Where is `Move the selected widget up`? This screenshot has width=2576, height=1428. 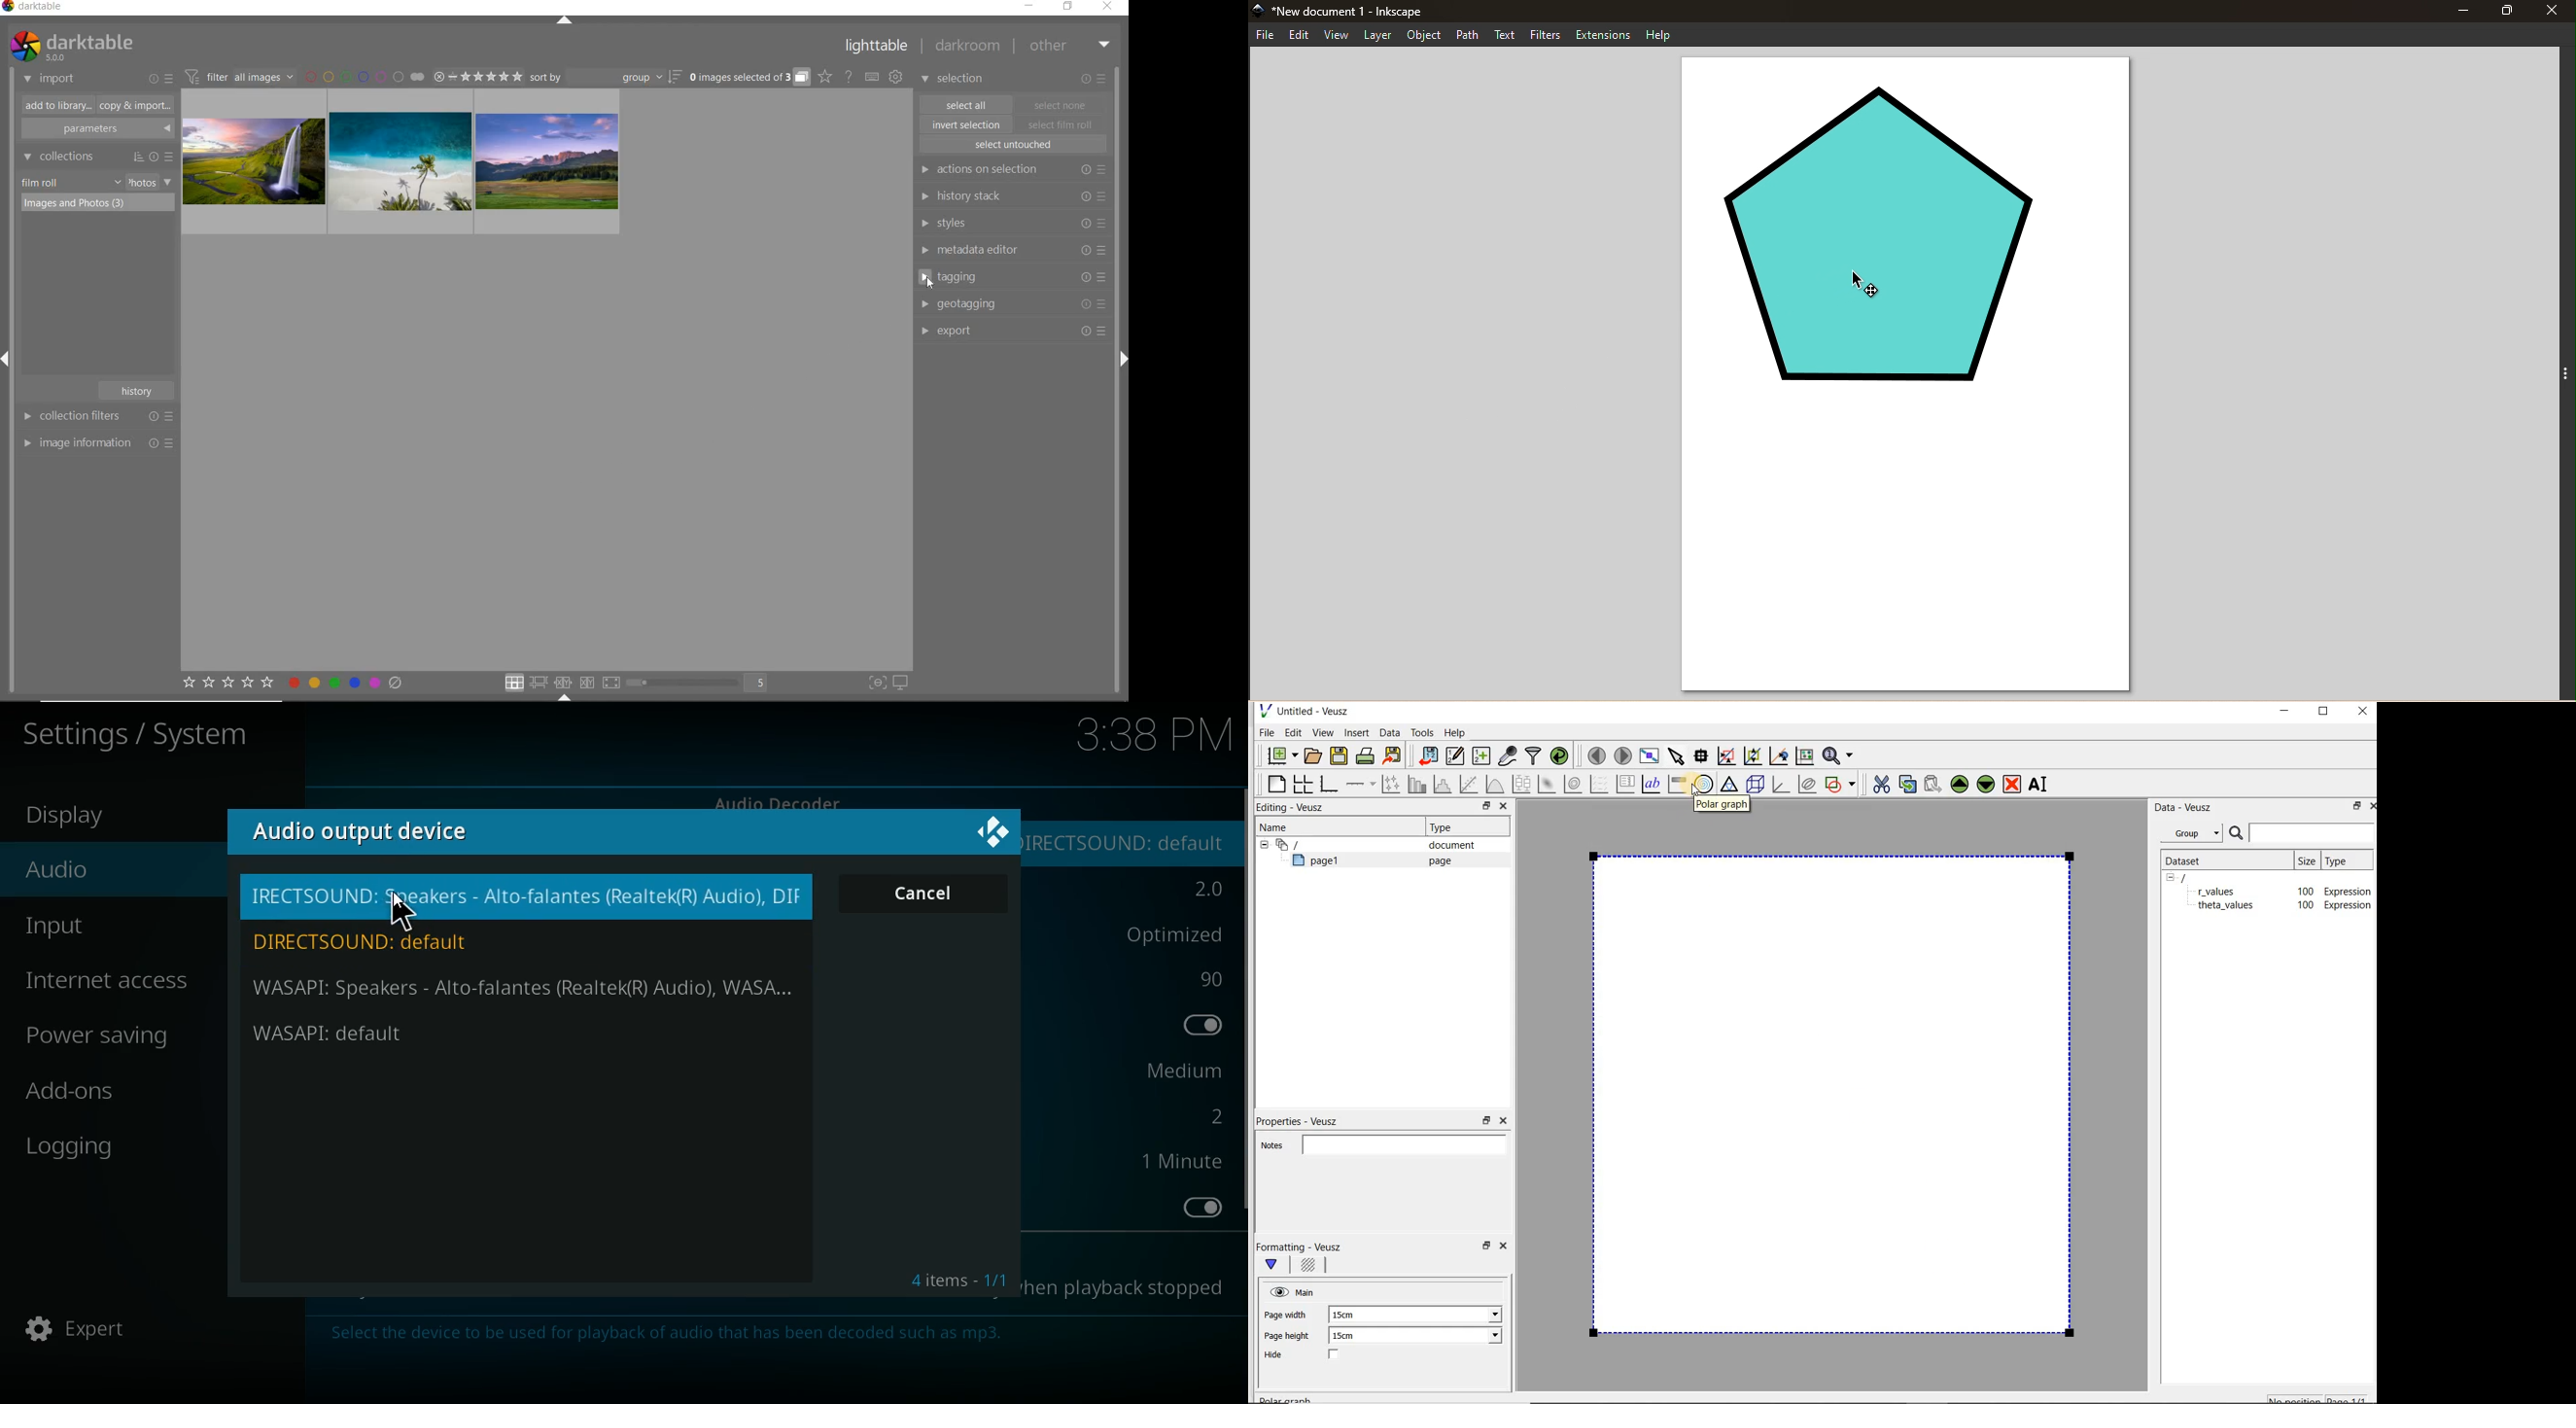 Move the selected widget up is located at coordinates (1960, 784).